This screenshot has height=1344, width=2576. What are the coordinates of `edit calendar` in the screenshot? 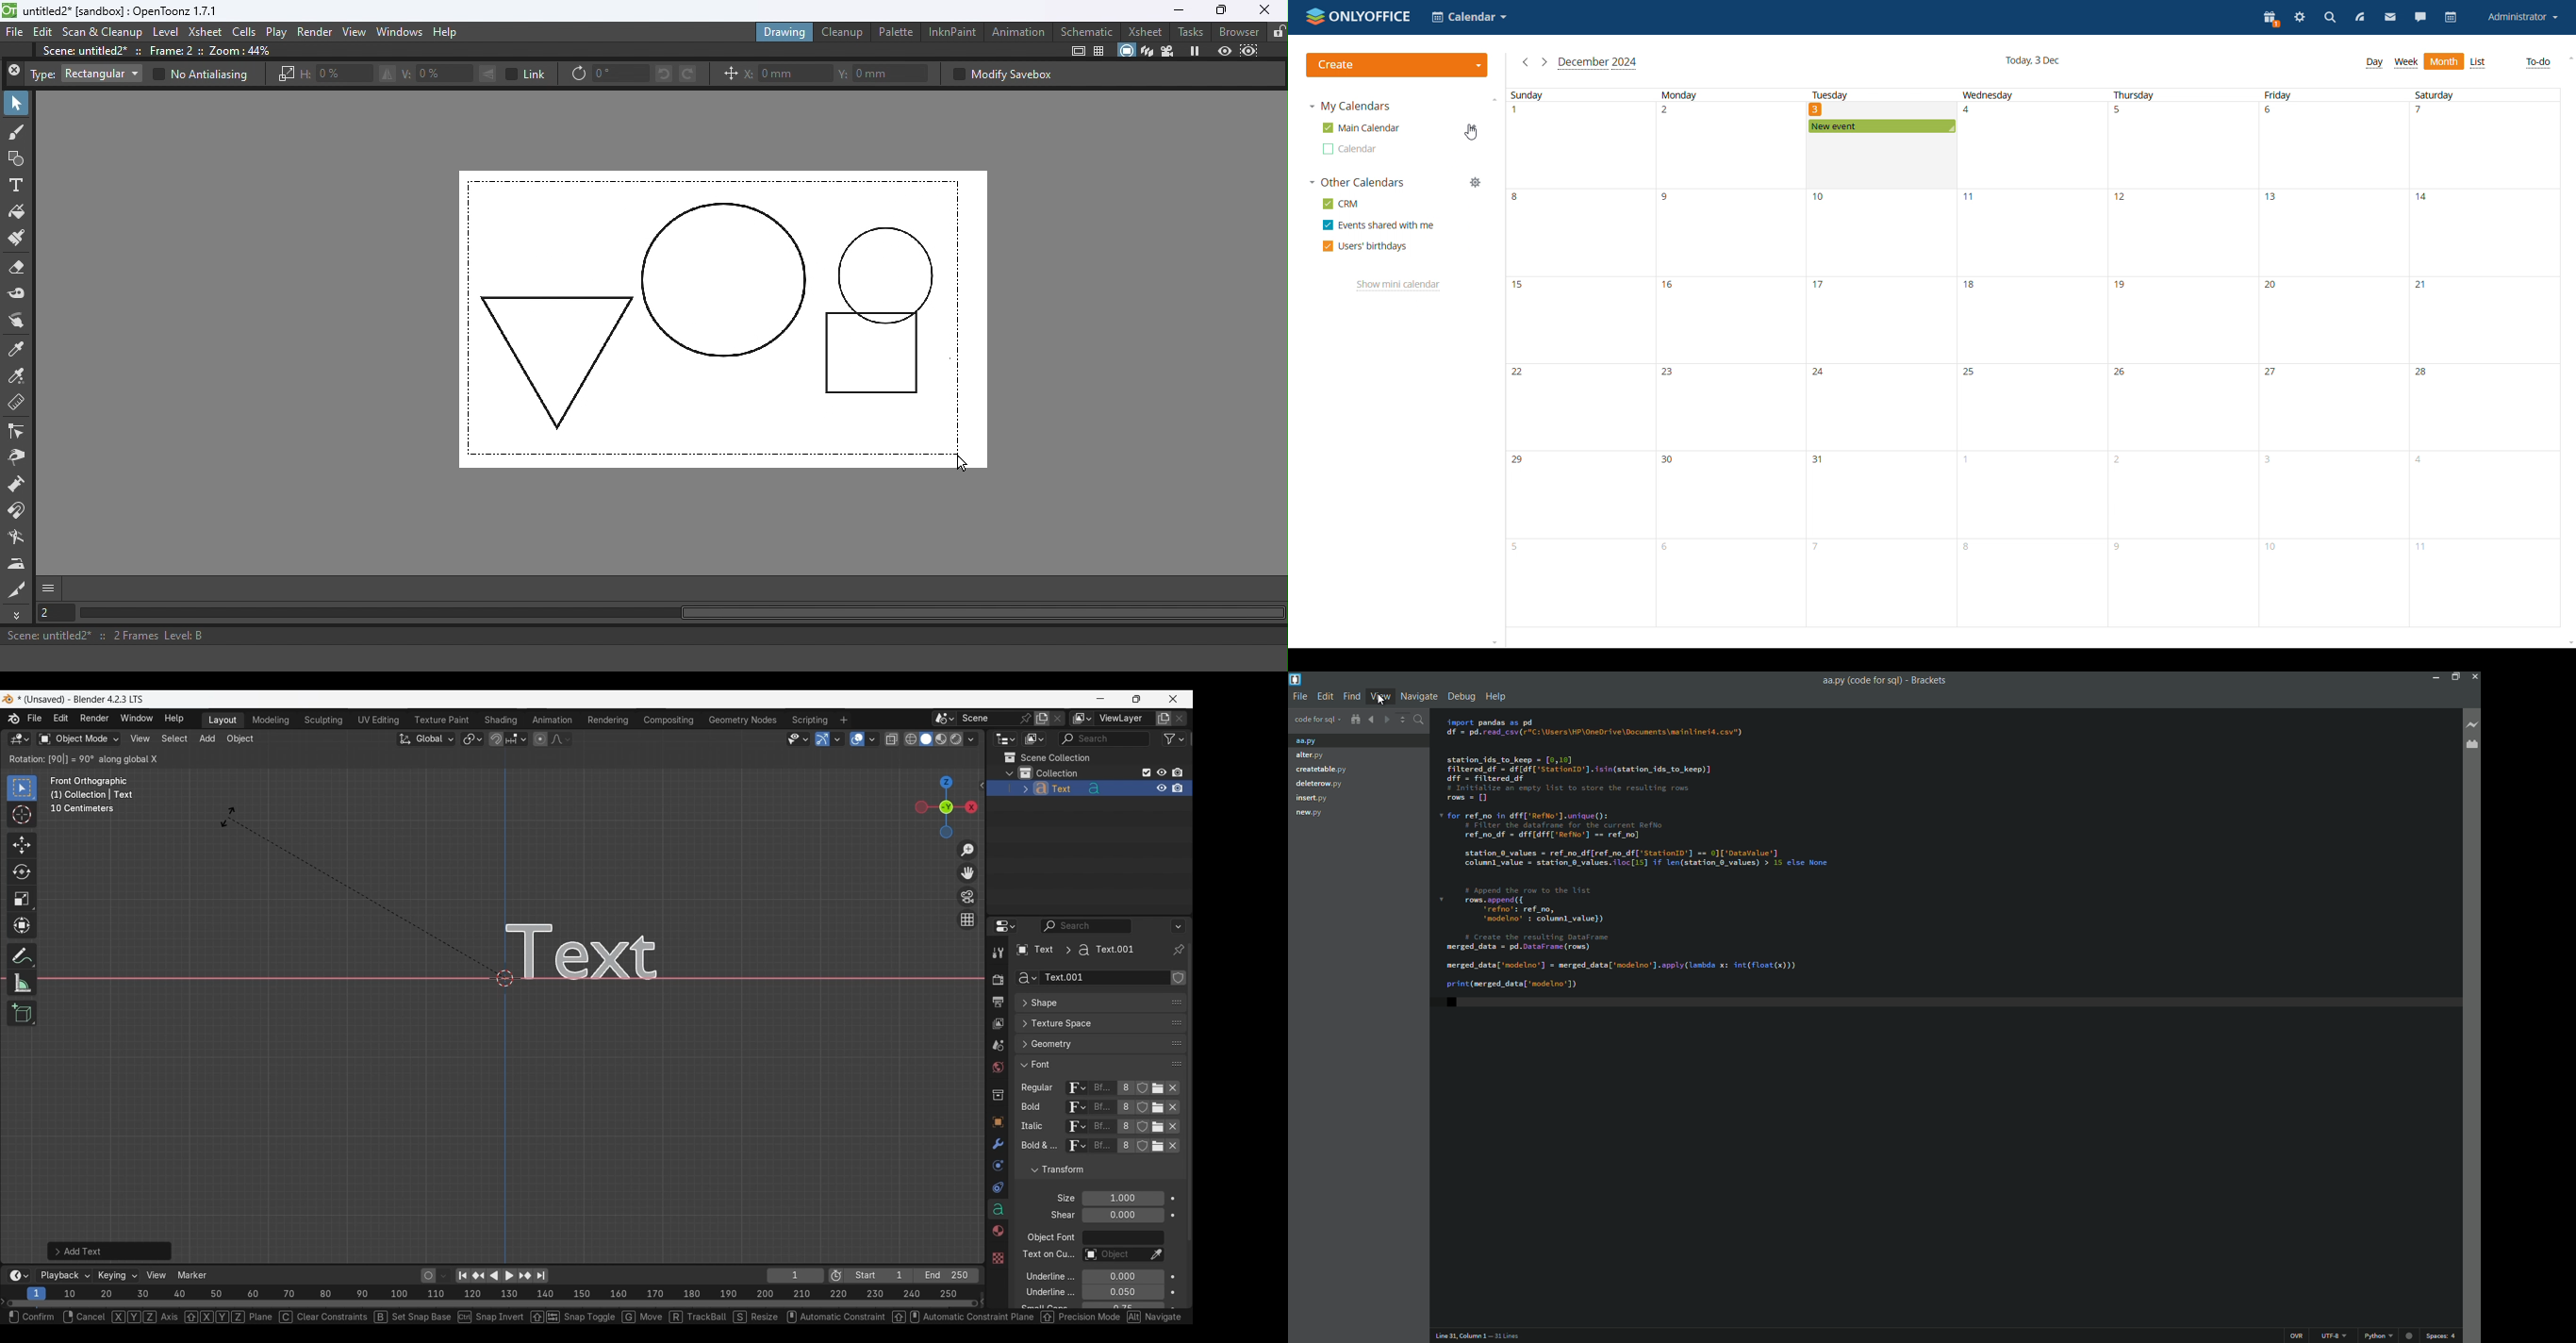 It's located at (1472, 129).